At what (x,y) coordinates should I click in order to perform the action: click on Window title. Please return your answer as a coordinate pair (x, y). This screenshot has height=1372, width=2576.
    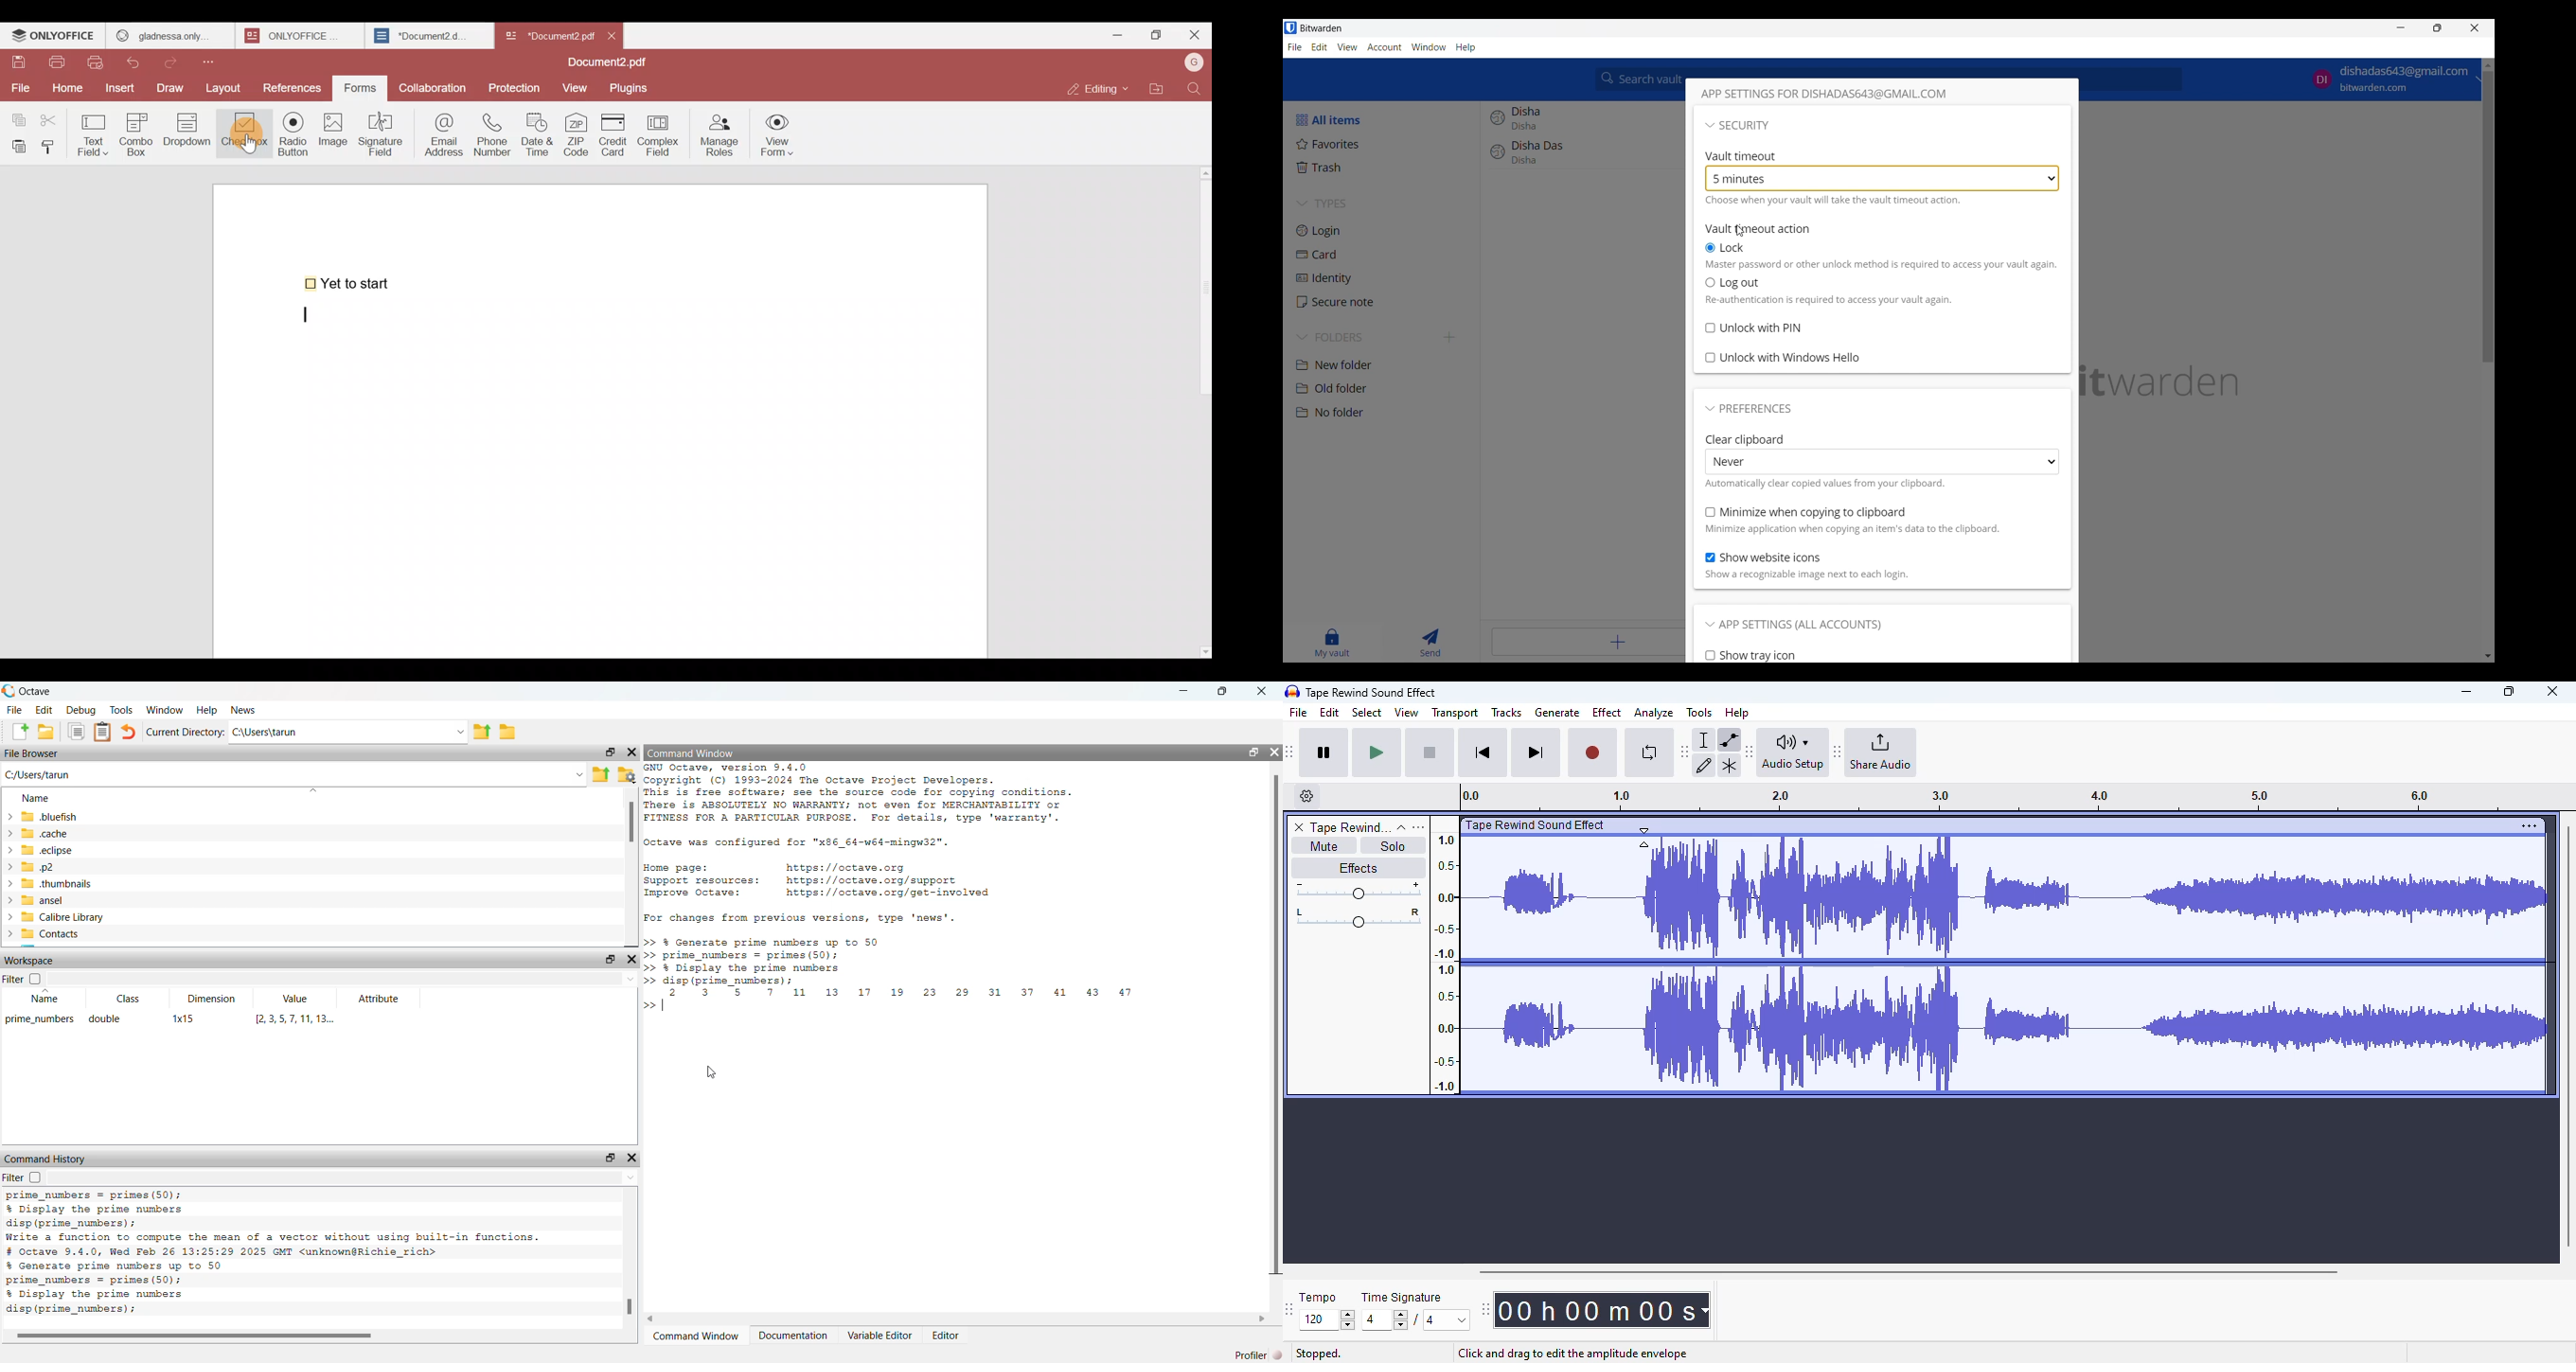
    Looking at the image, I should click on (1838, 94).